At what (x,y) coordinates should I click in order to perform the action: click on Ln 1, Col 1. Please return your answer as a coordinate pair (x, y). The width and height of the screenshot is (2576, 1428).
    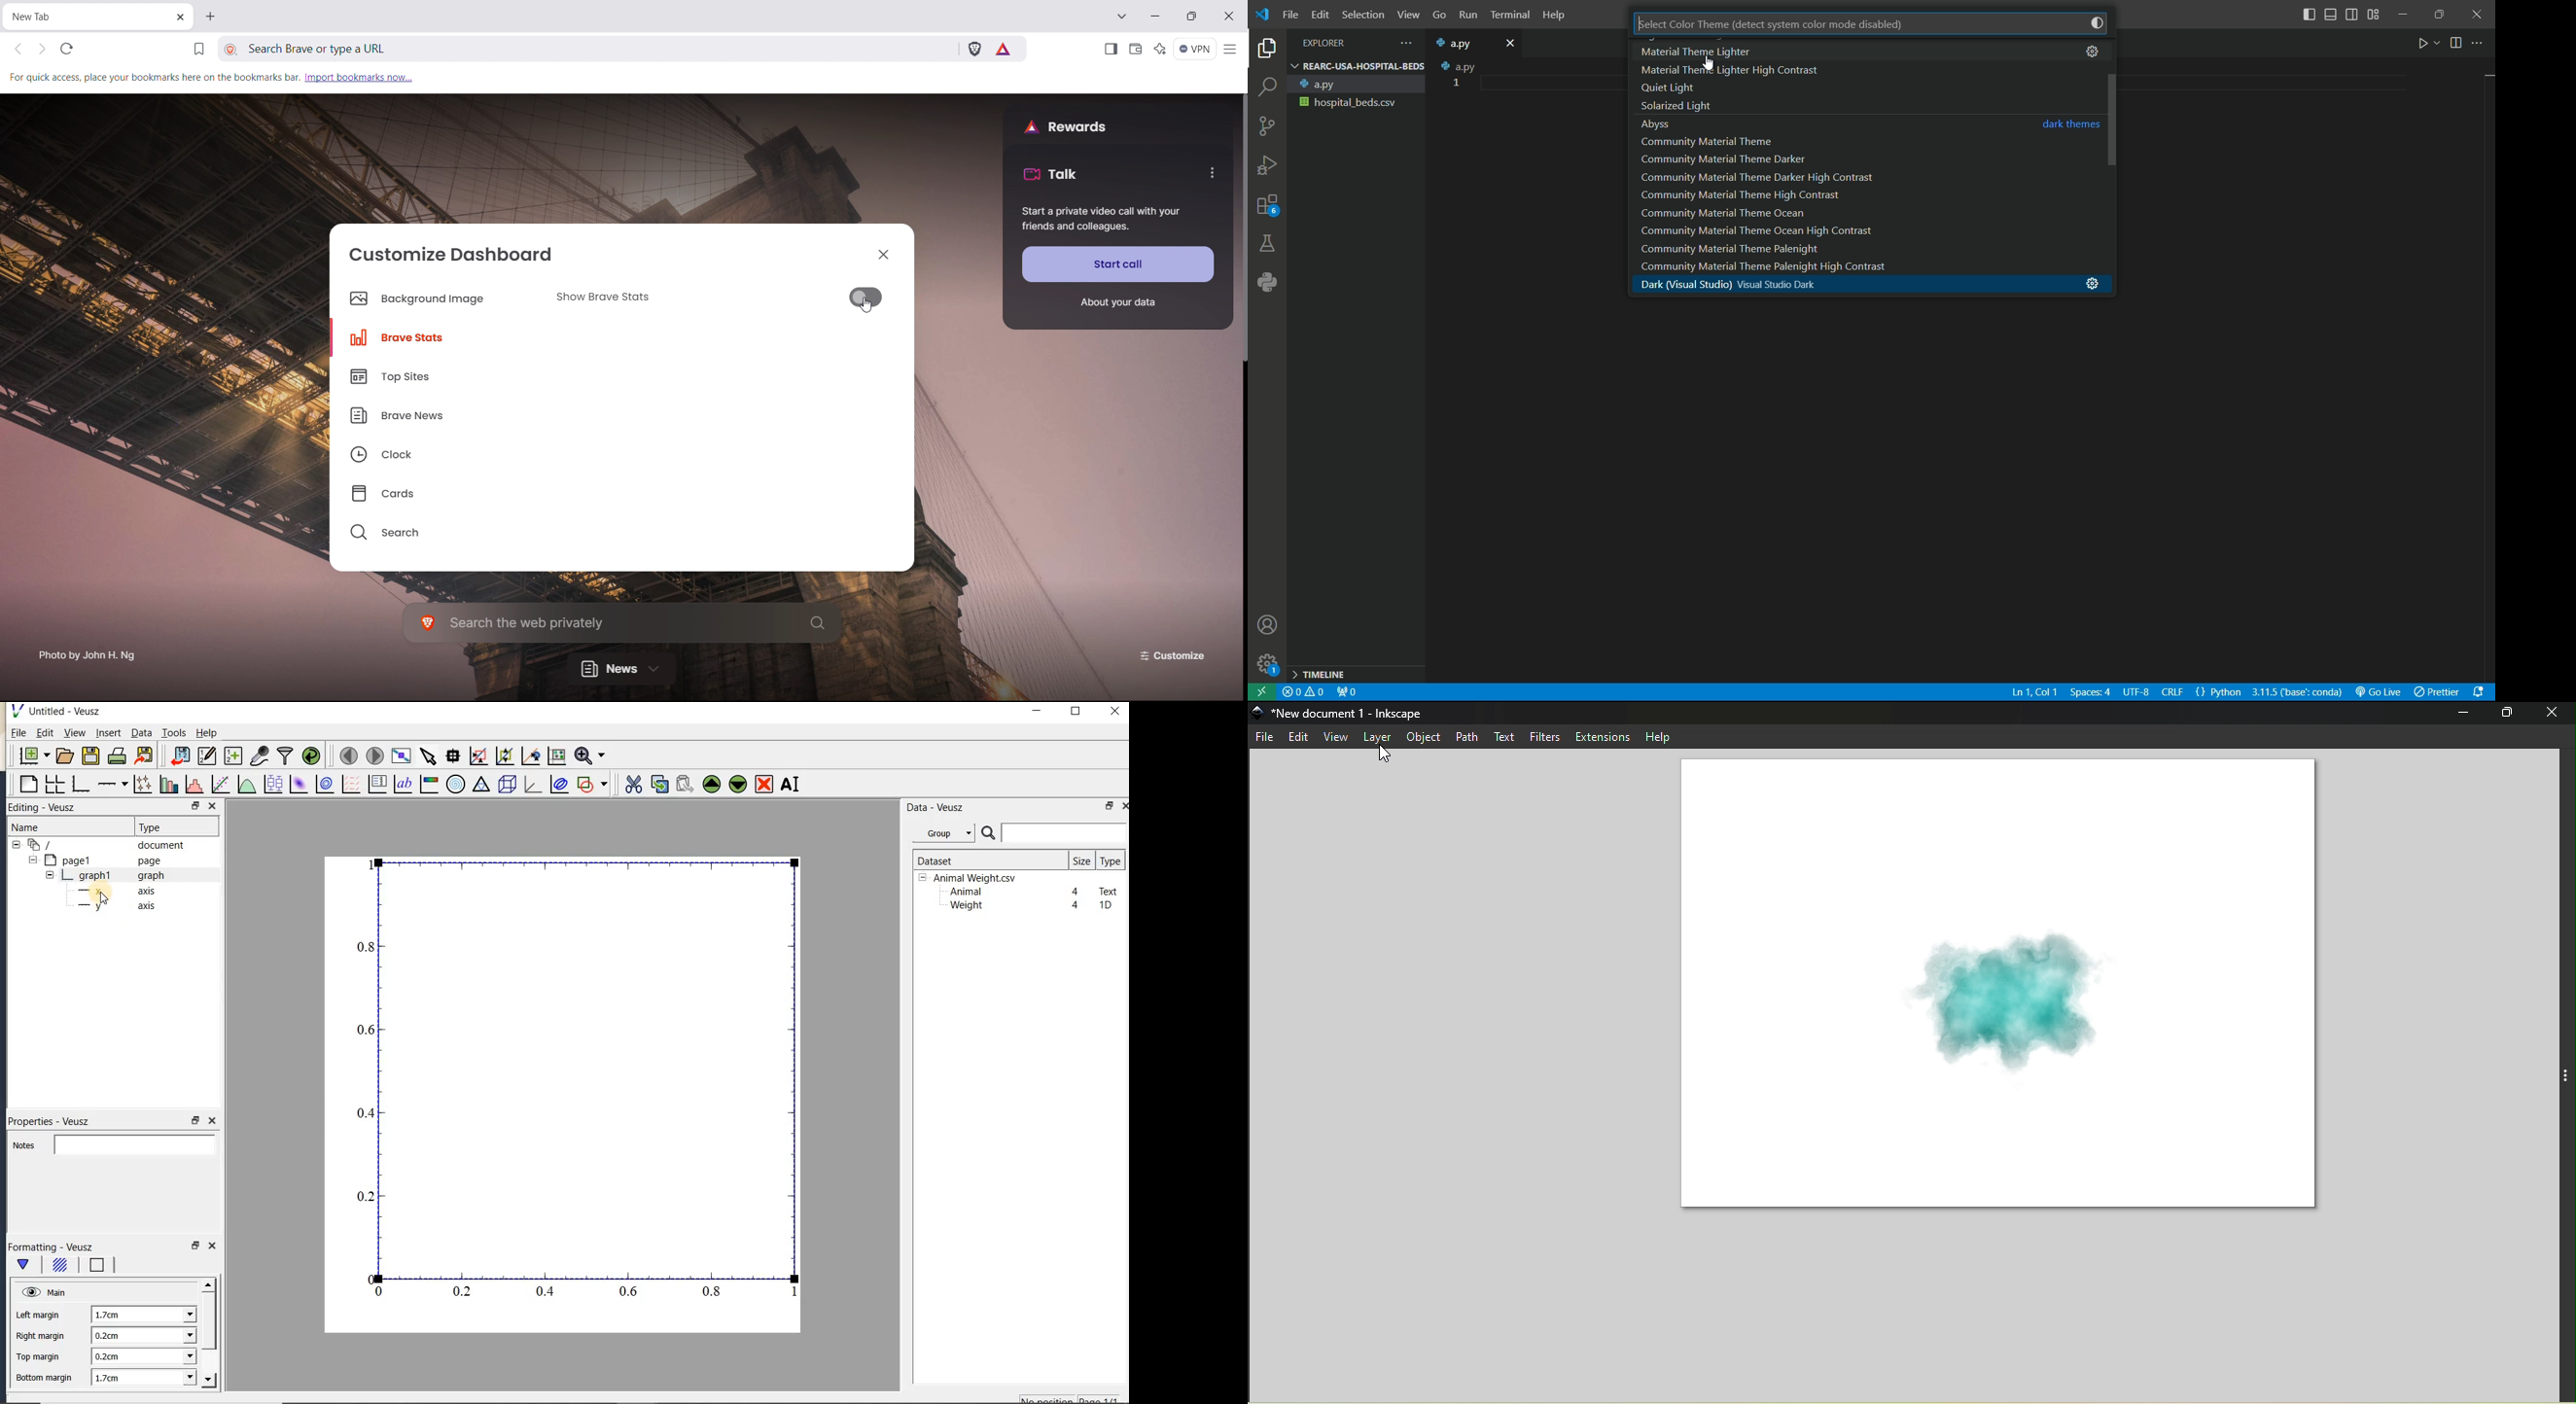
    Looking at the image, I should click on (2034, 692).